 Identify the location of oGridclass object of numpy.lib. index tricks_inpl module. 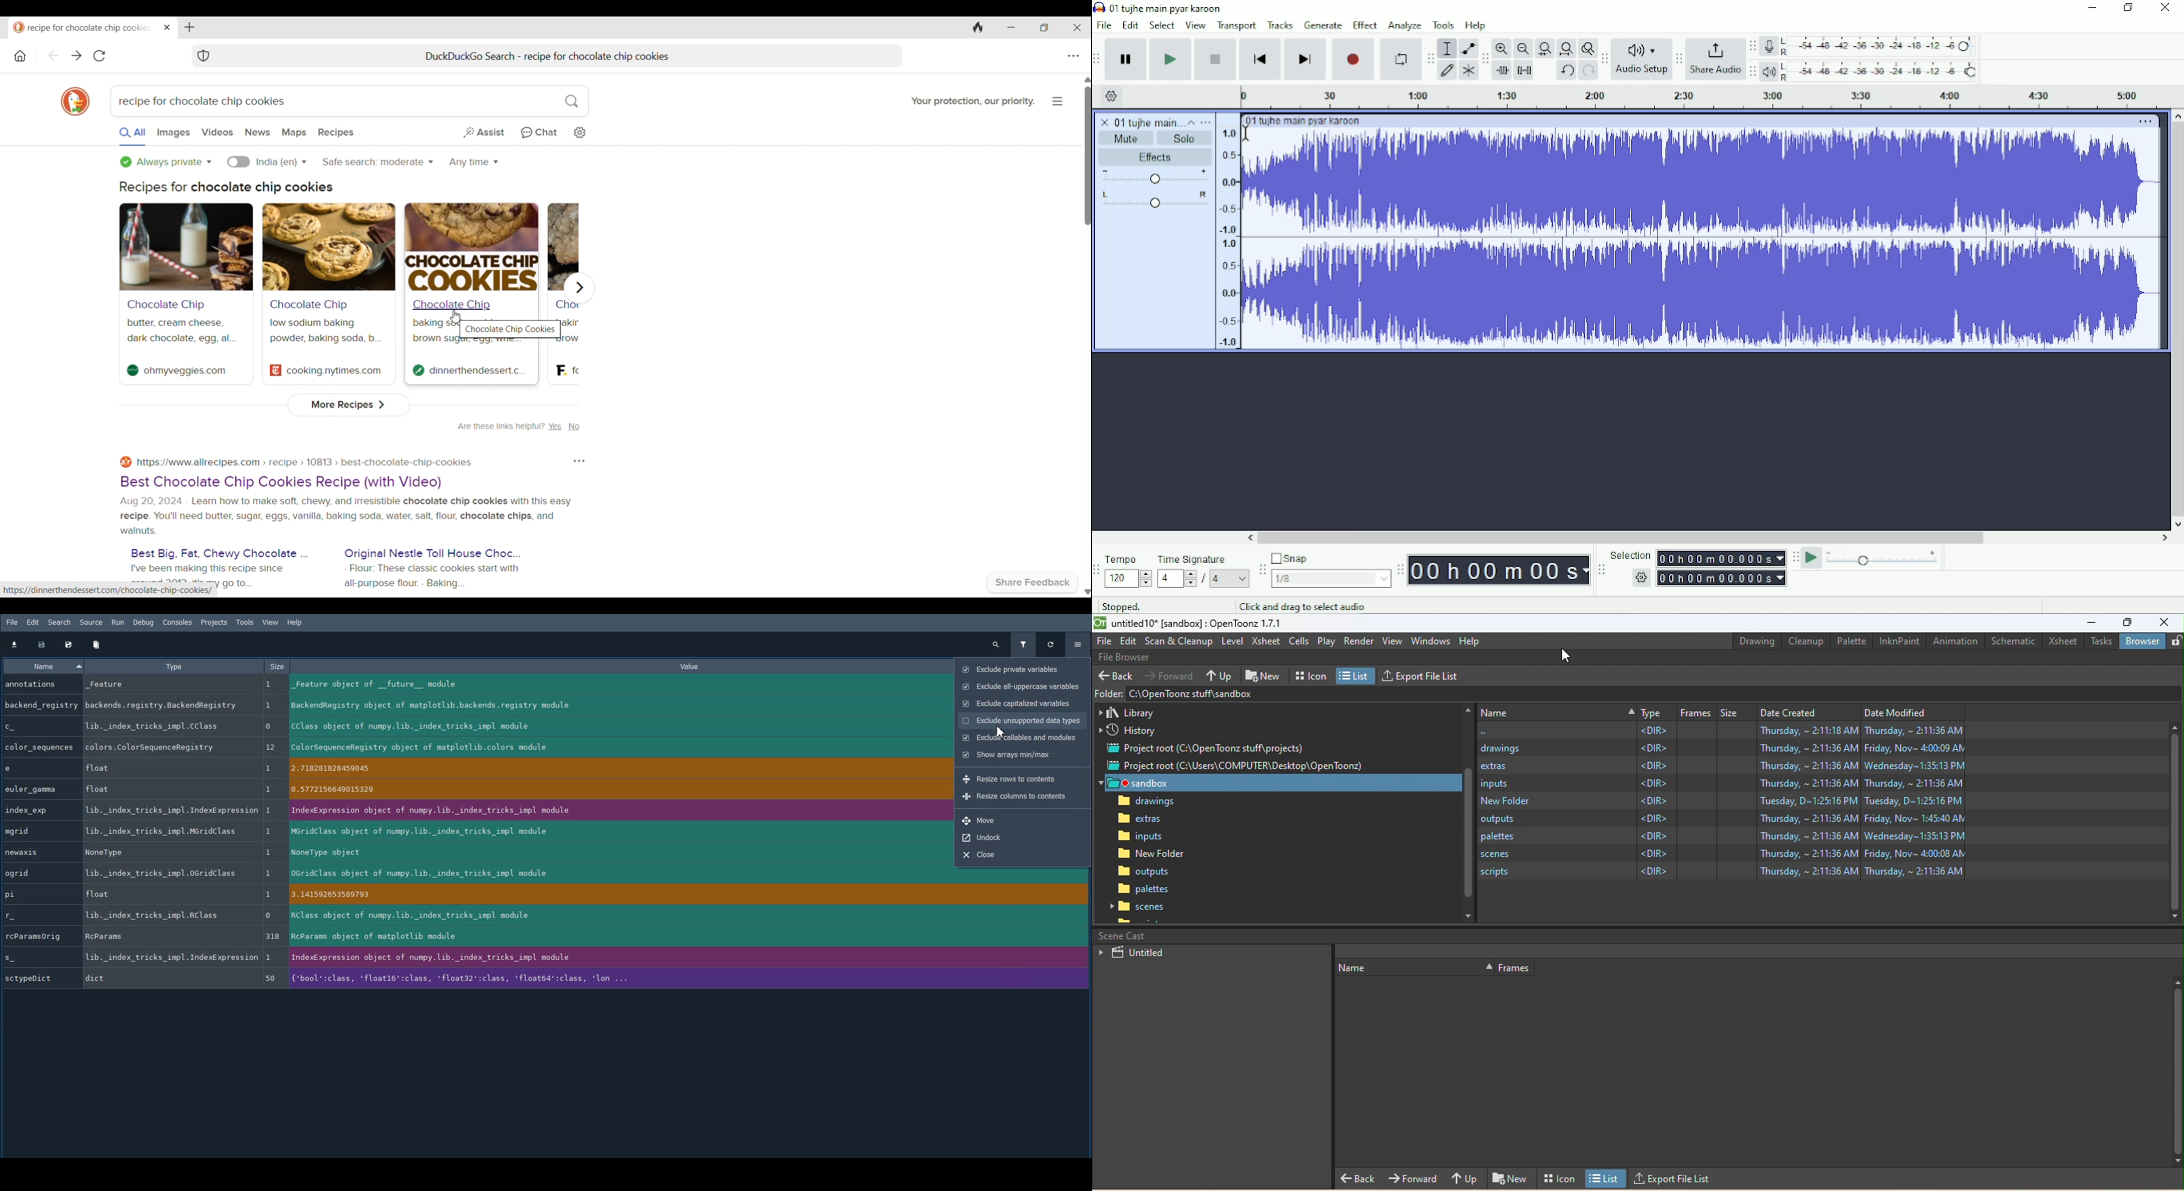
(614, 873).